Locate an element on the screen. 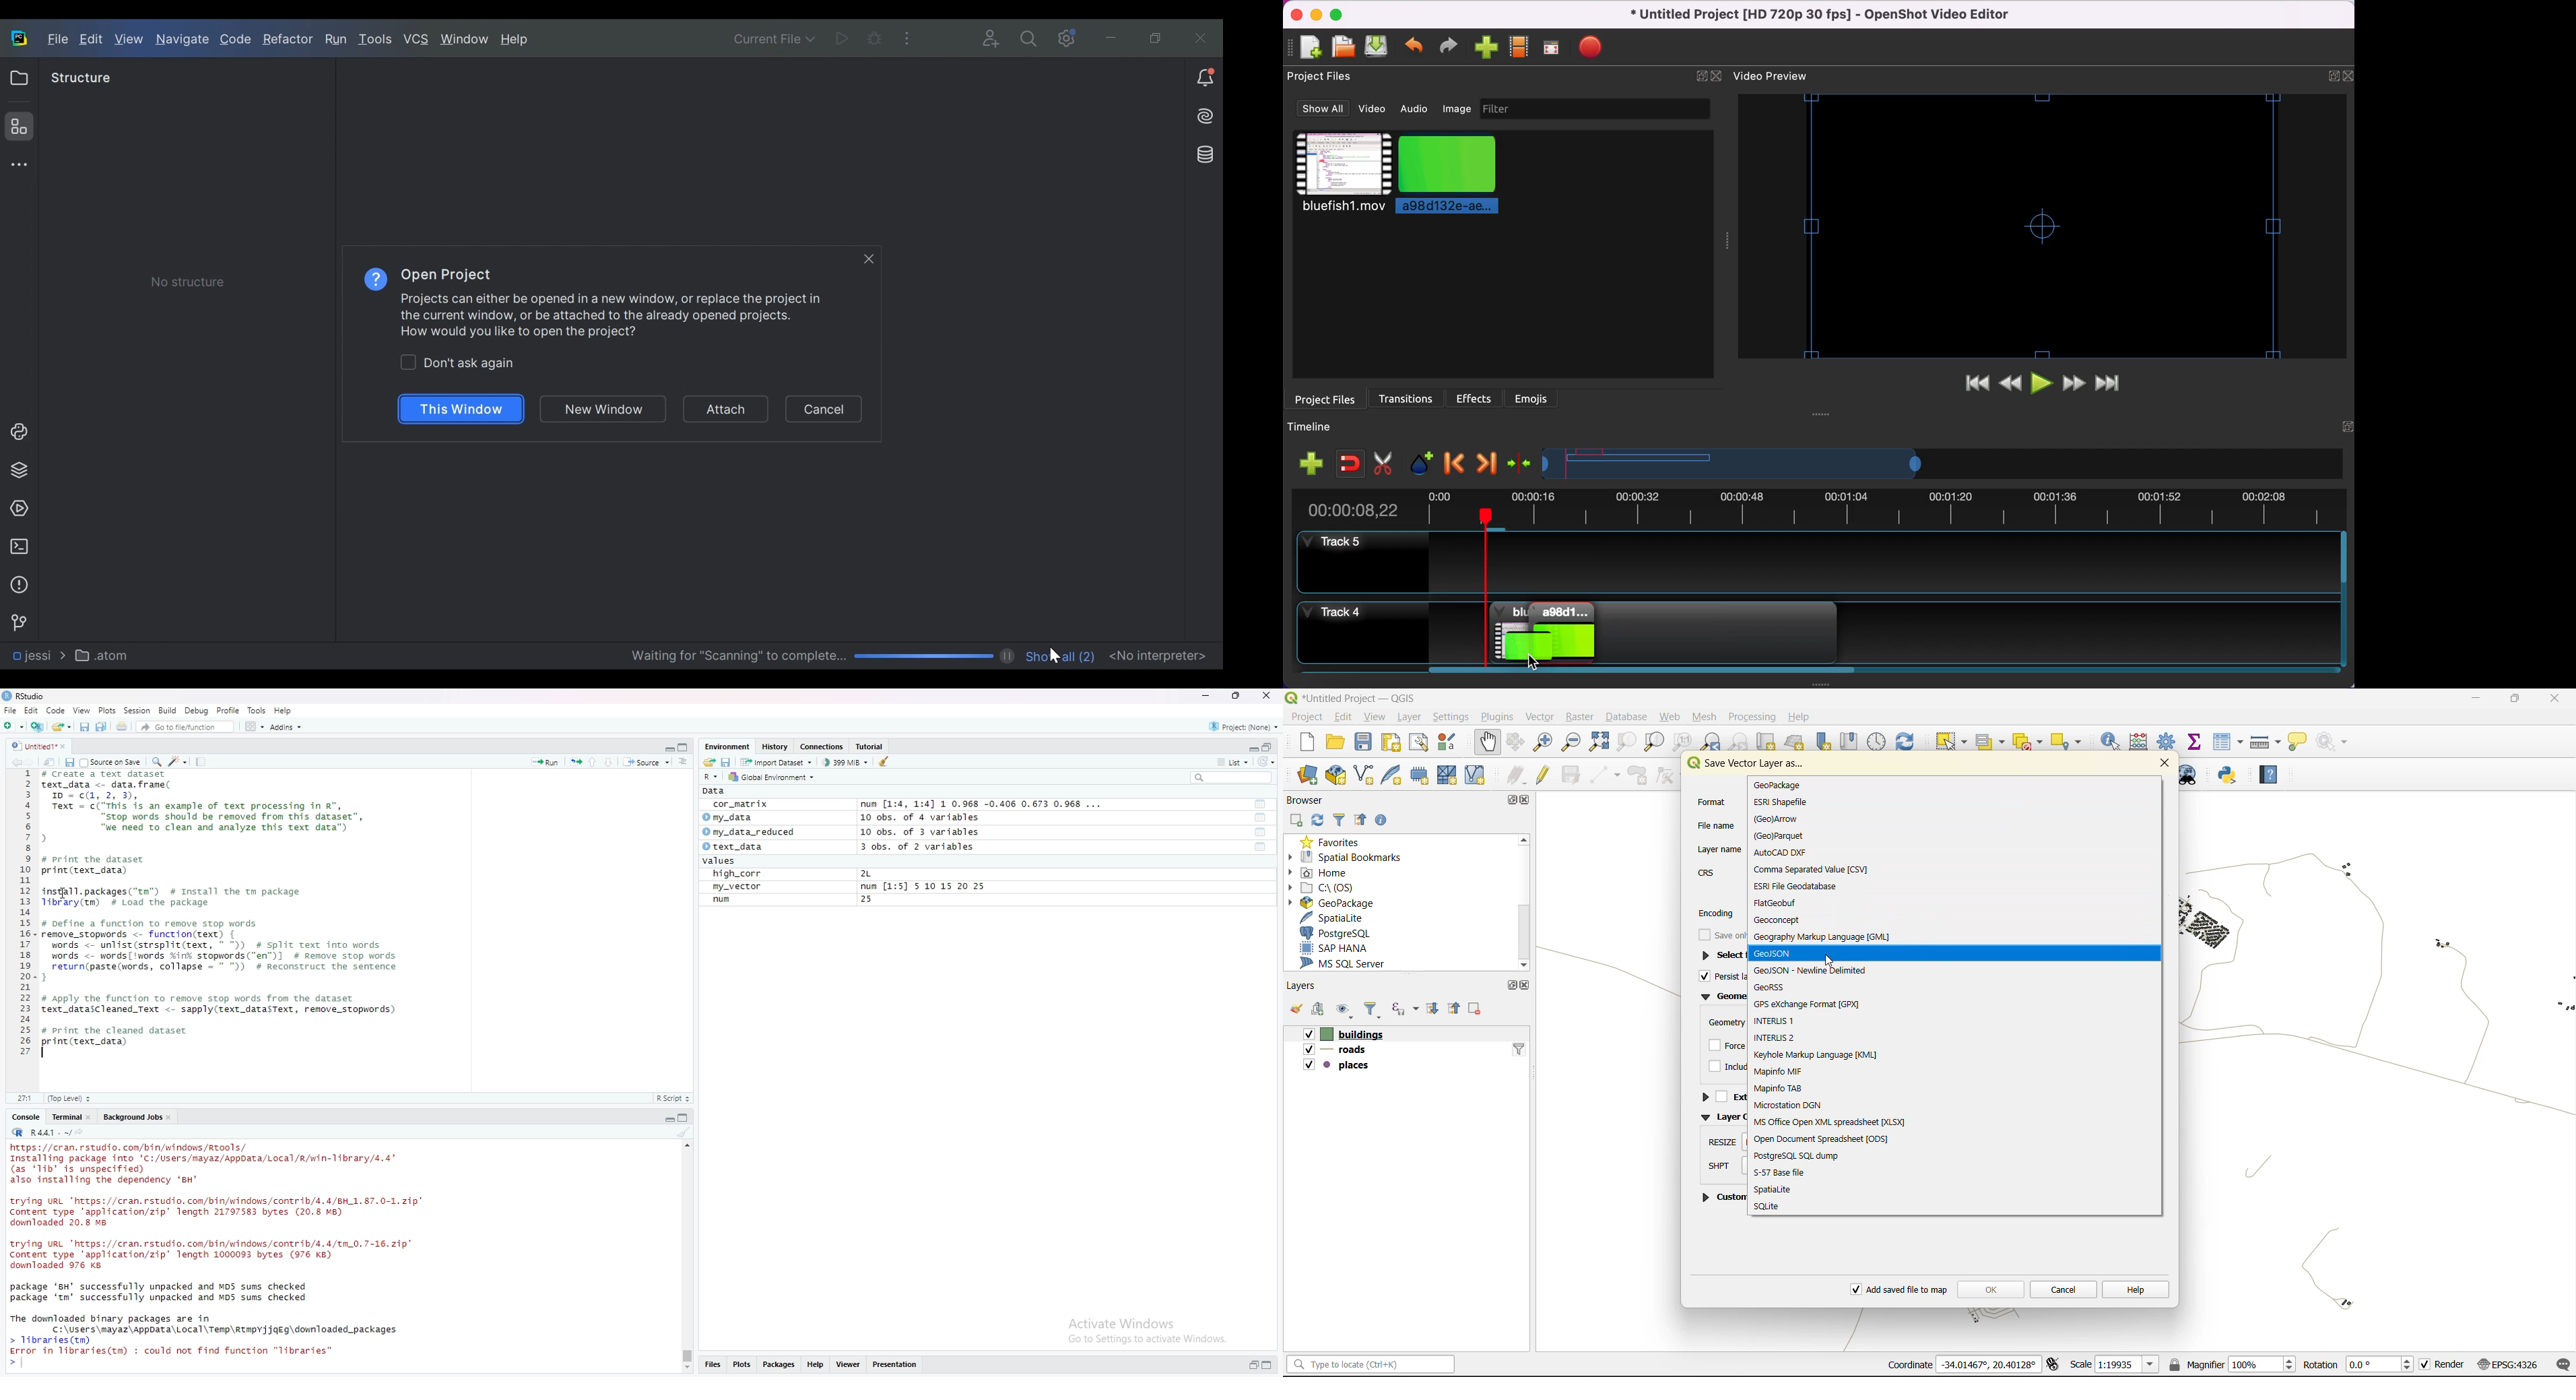  maximize is located at coordinates (2513, 701).